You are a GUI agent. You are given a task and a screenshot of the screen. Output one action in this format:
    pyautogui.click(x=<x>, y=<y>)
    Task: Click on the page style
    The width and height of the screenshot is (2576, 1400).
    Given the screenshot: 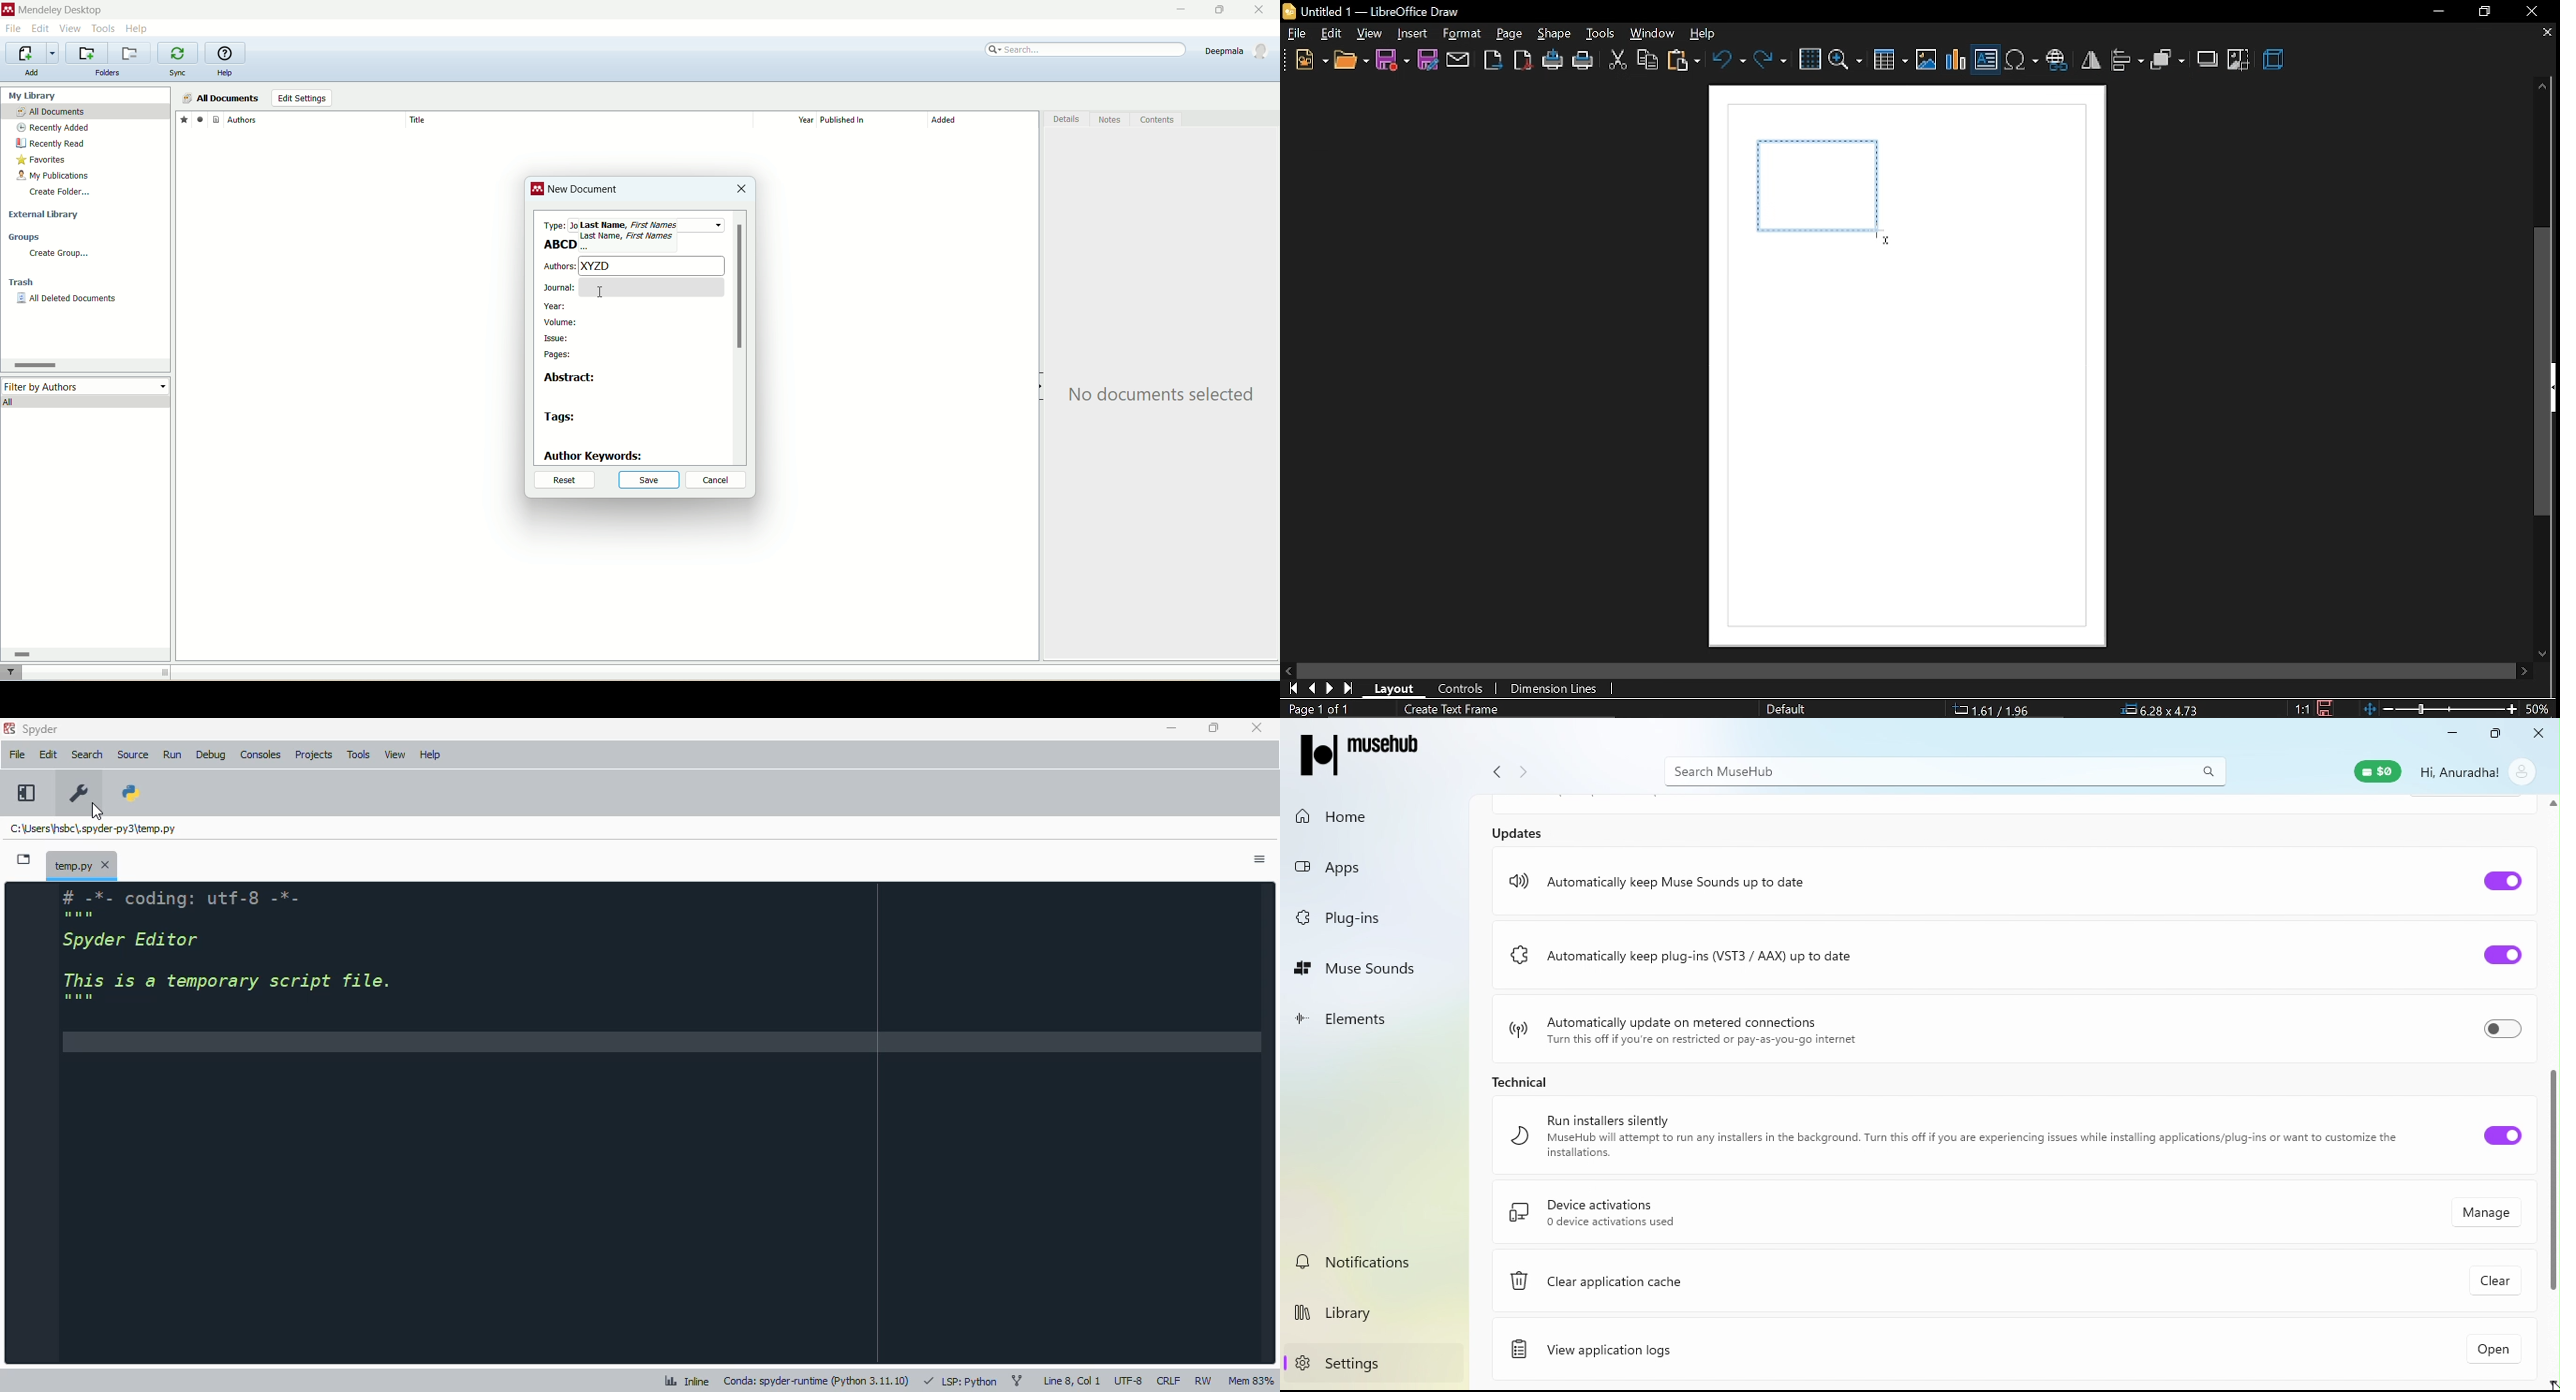 What is the action you would take?
    pyautogui.click(x=1790, y=709)
    